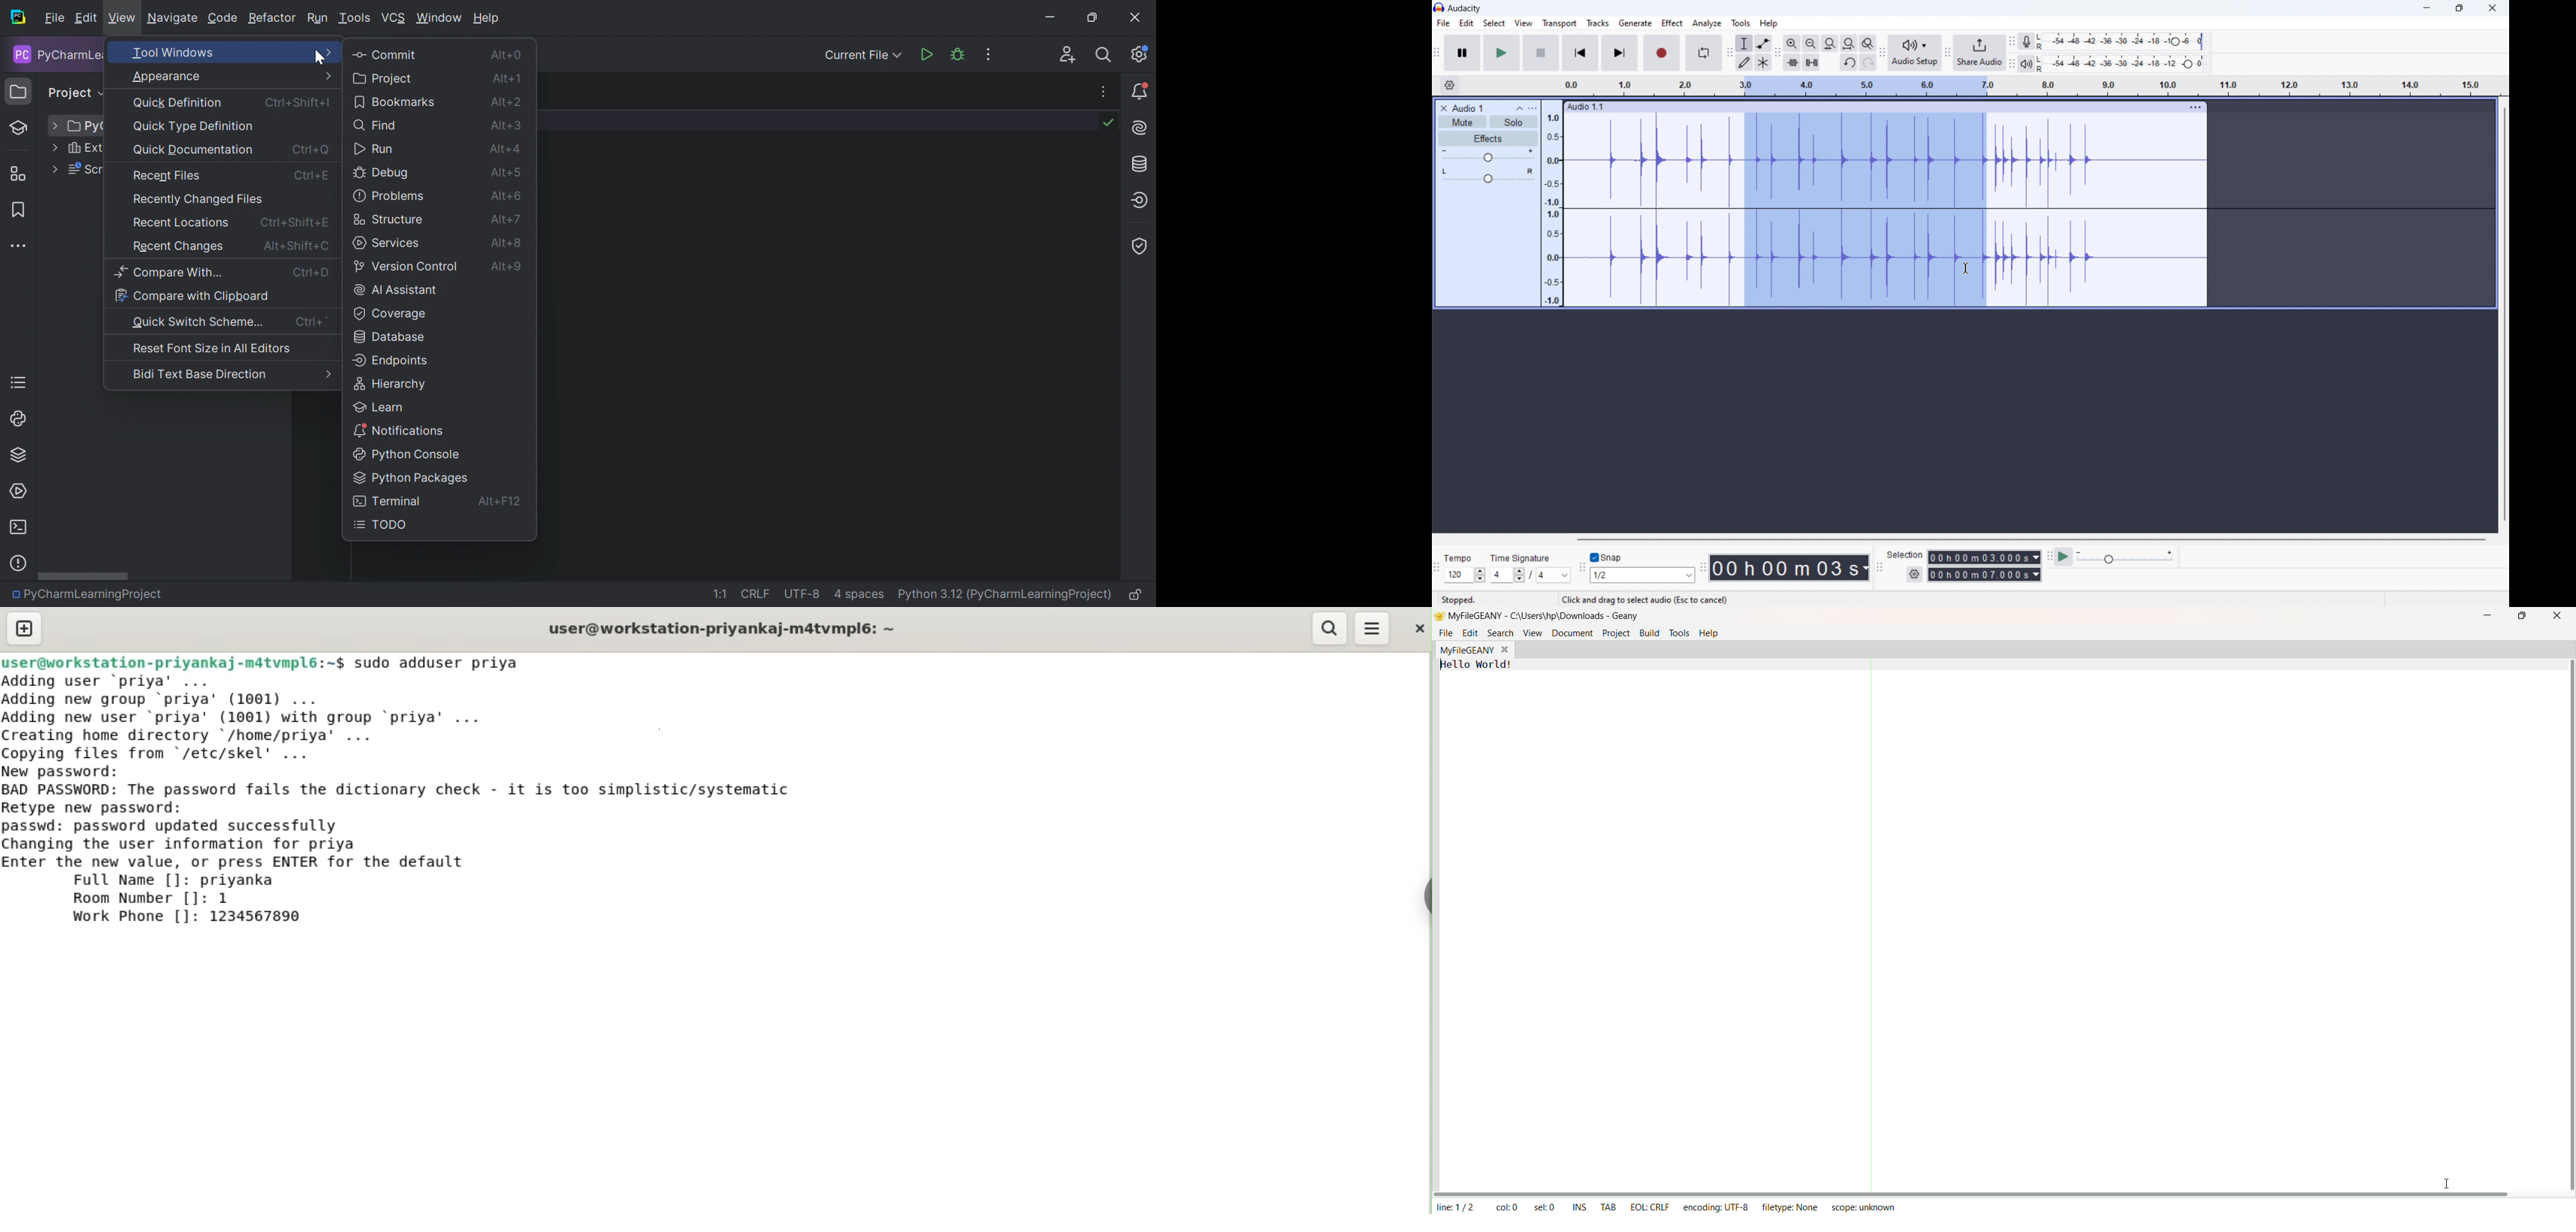 This screenshot has height=1232, width=2576. Describe the element at coordinates (1459, 599) in the screenshot. I see `Stopped` at that location.